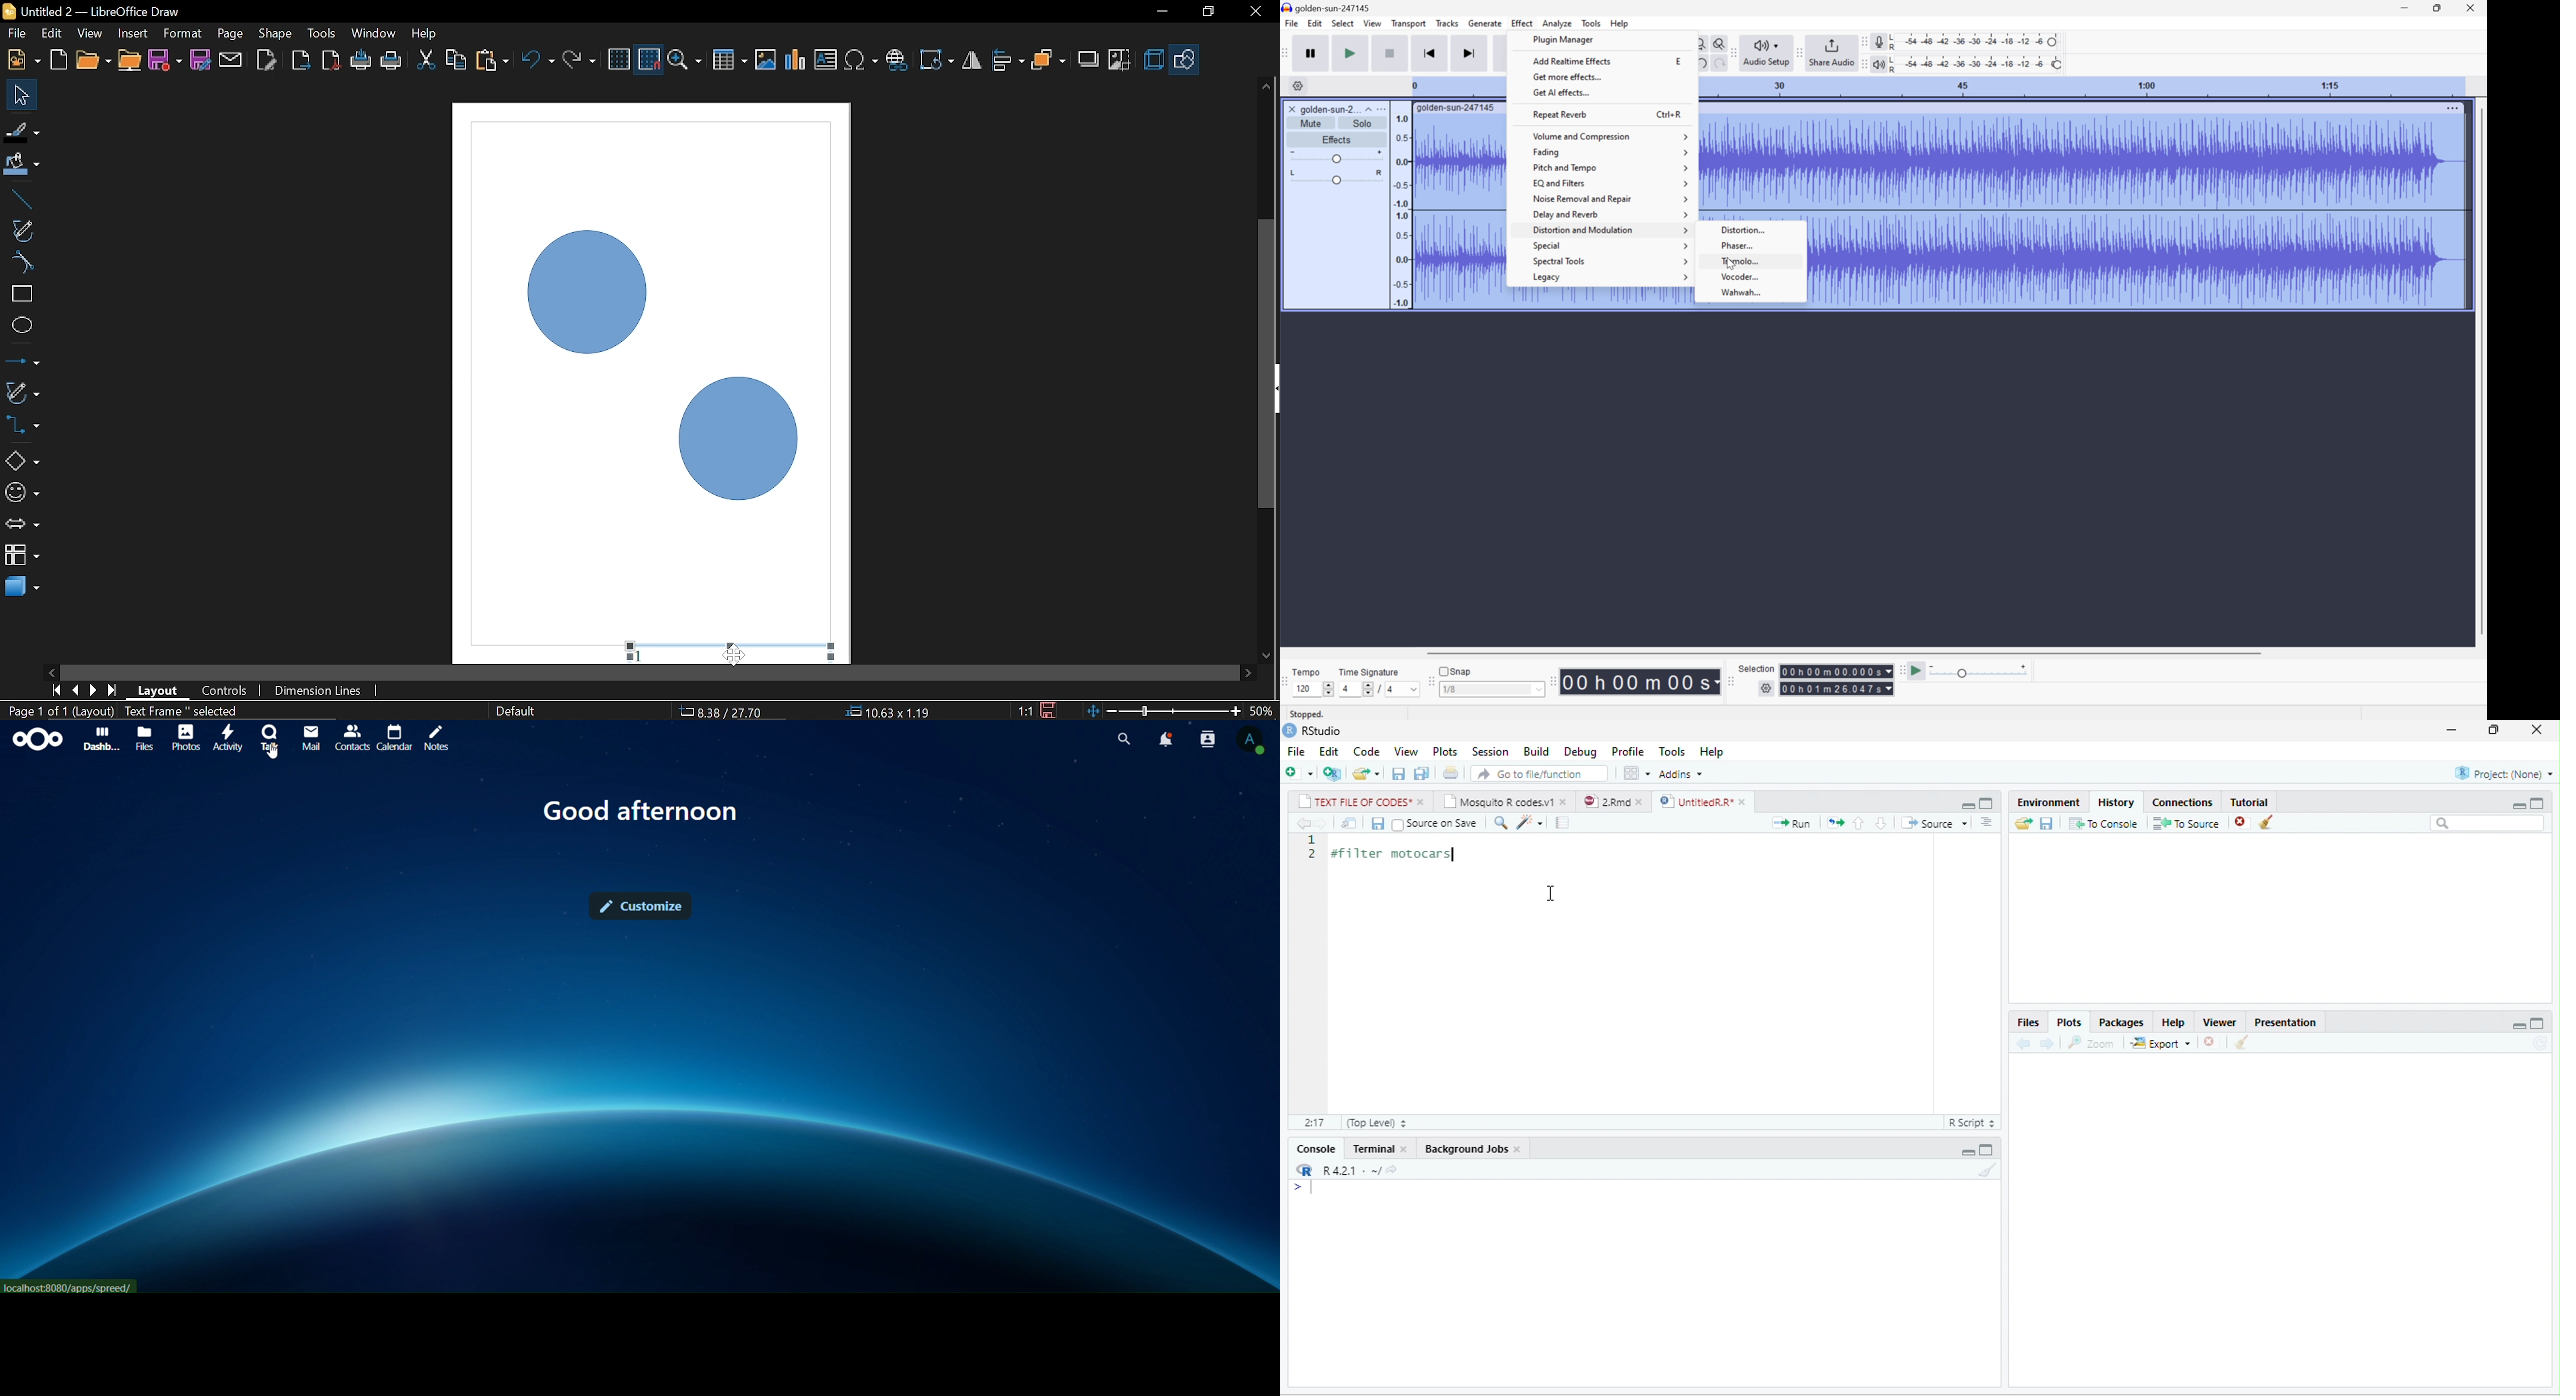 This screenshot has width=2576, height=1400. Describe the element at coordinates (1565, 803) in the screenshot. I see `close` at that location.